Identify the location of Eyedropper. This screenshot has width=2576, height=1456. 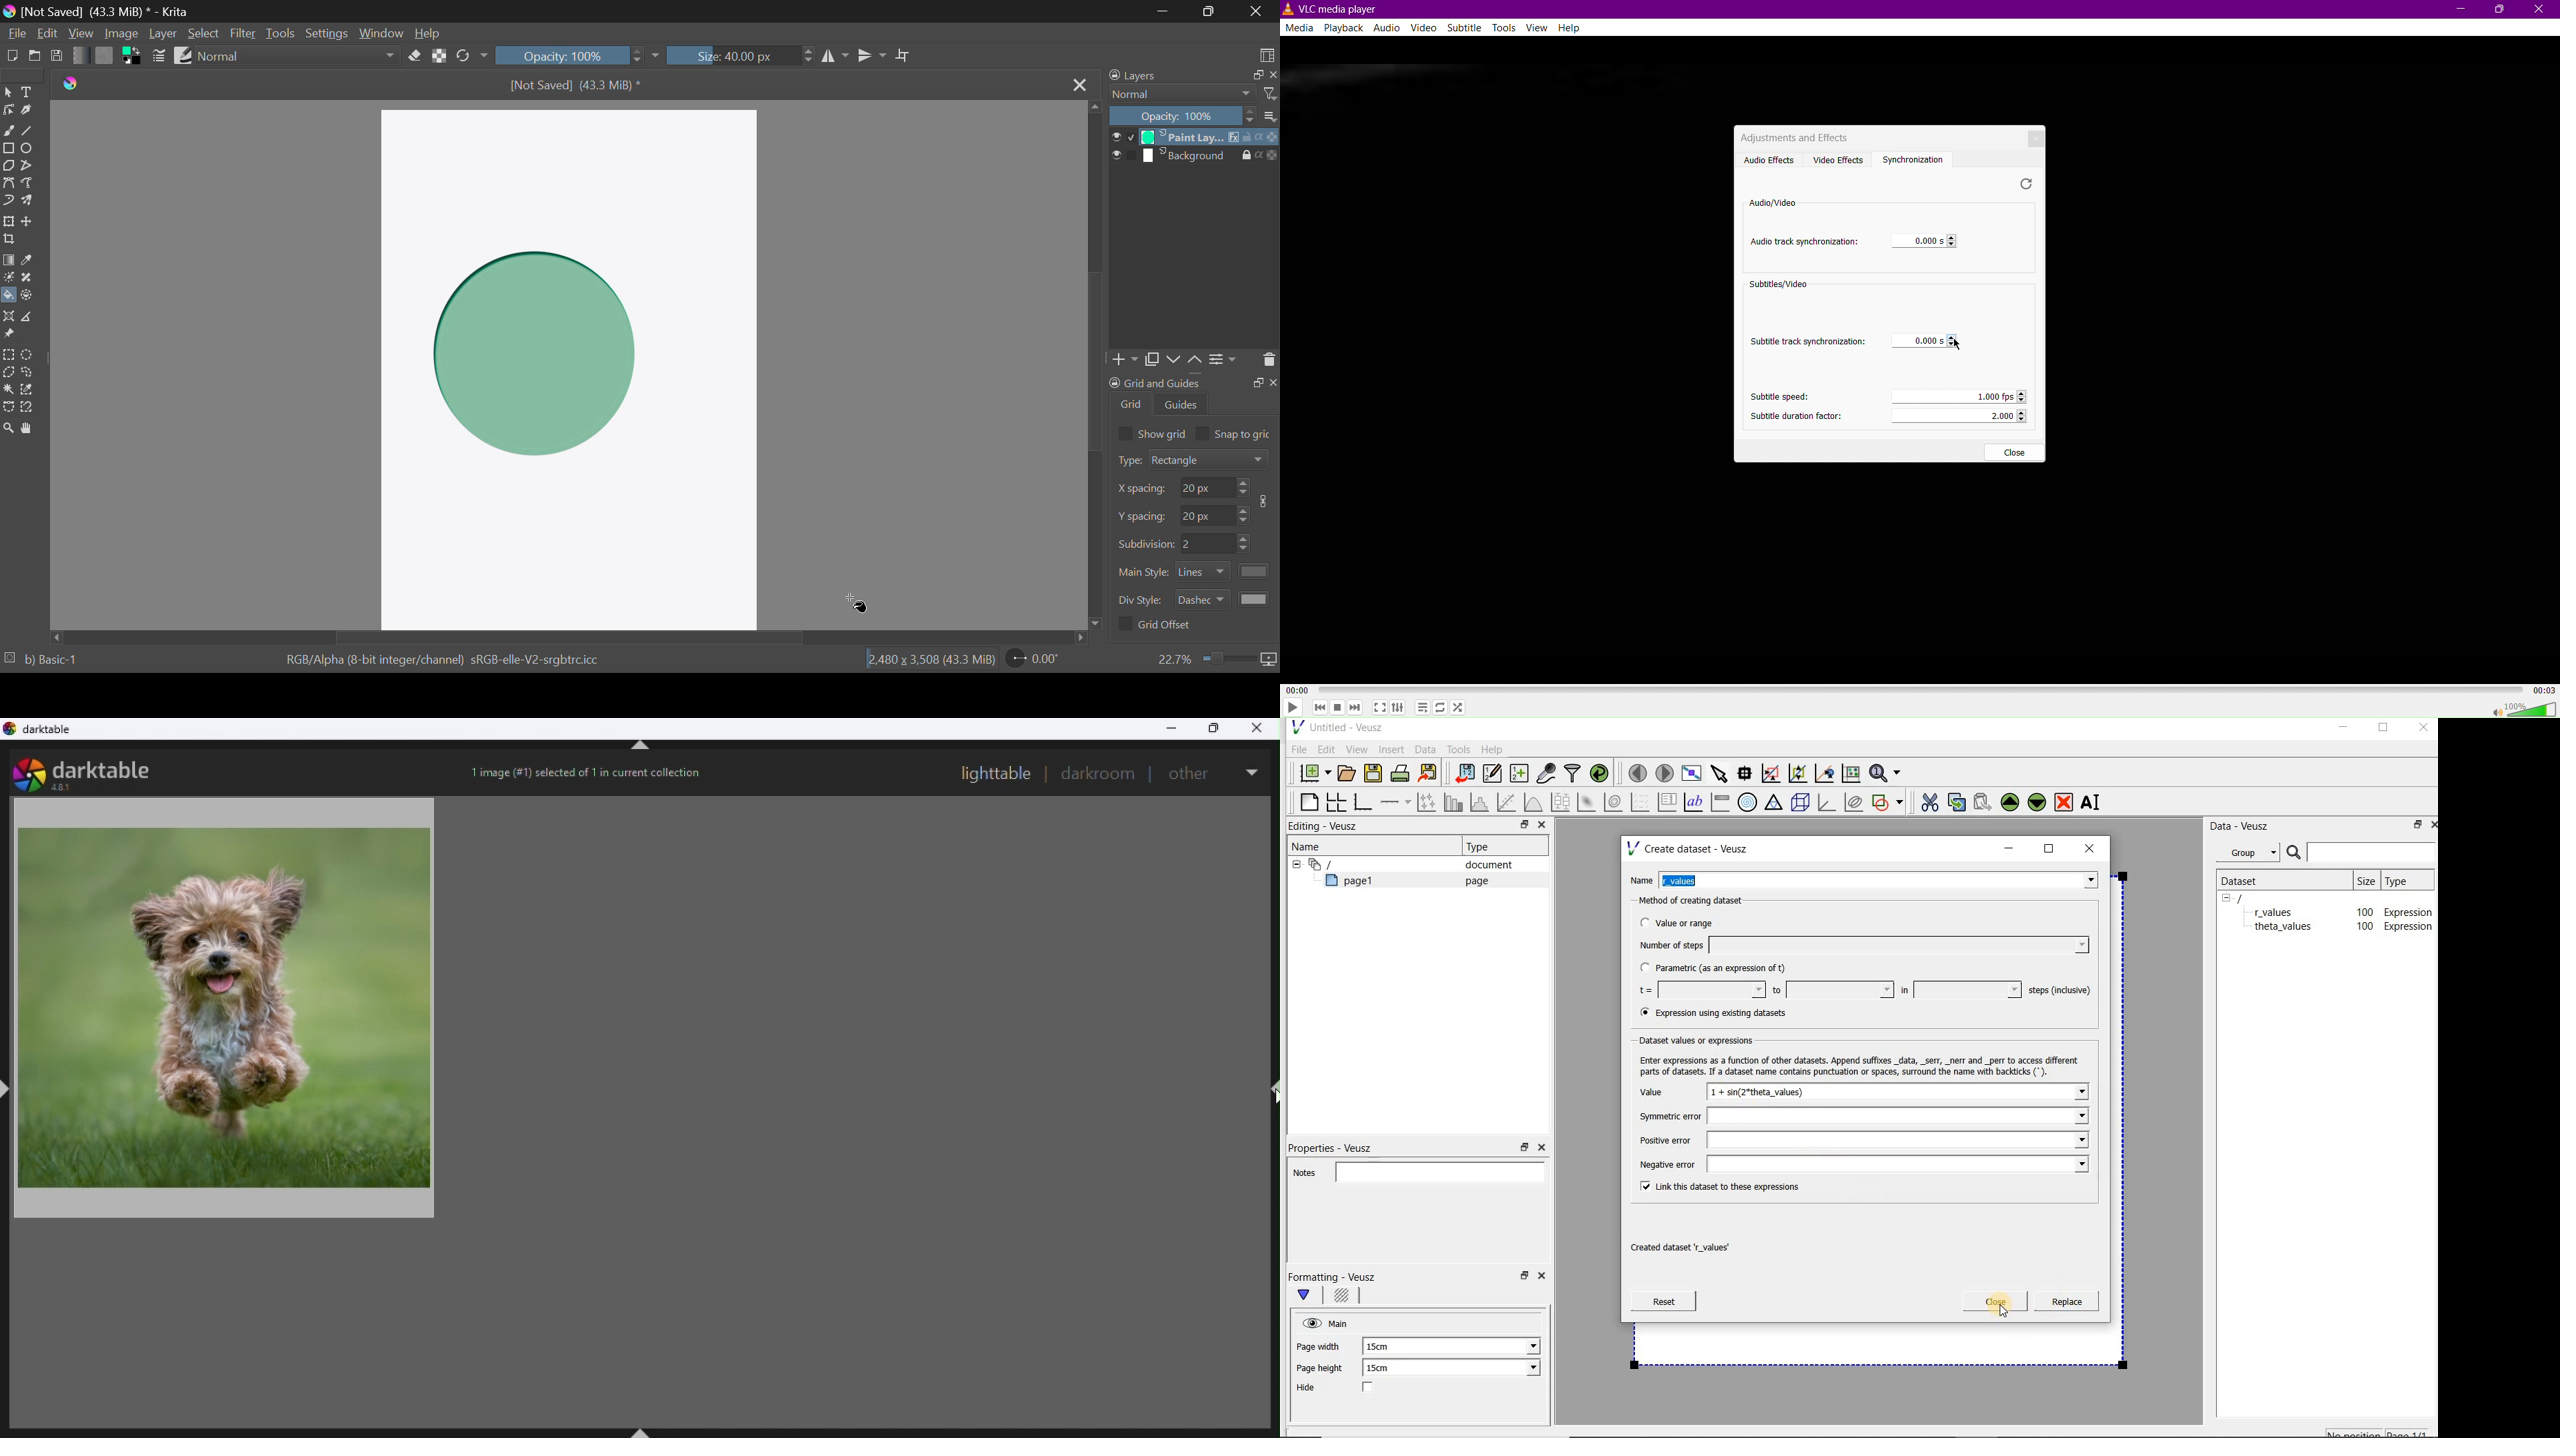
(29, 259).